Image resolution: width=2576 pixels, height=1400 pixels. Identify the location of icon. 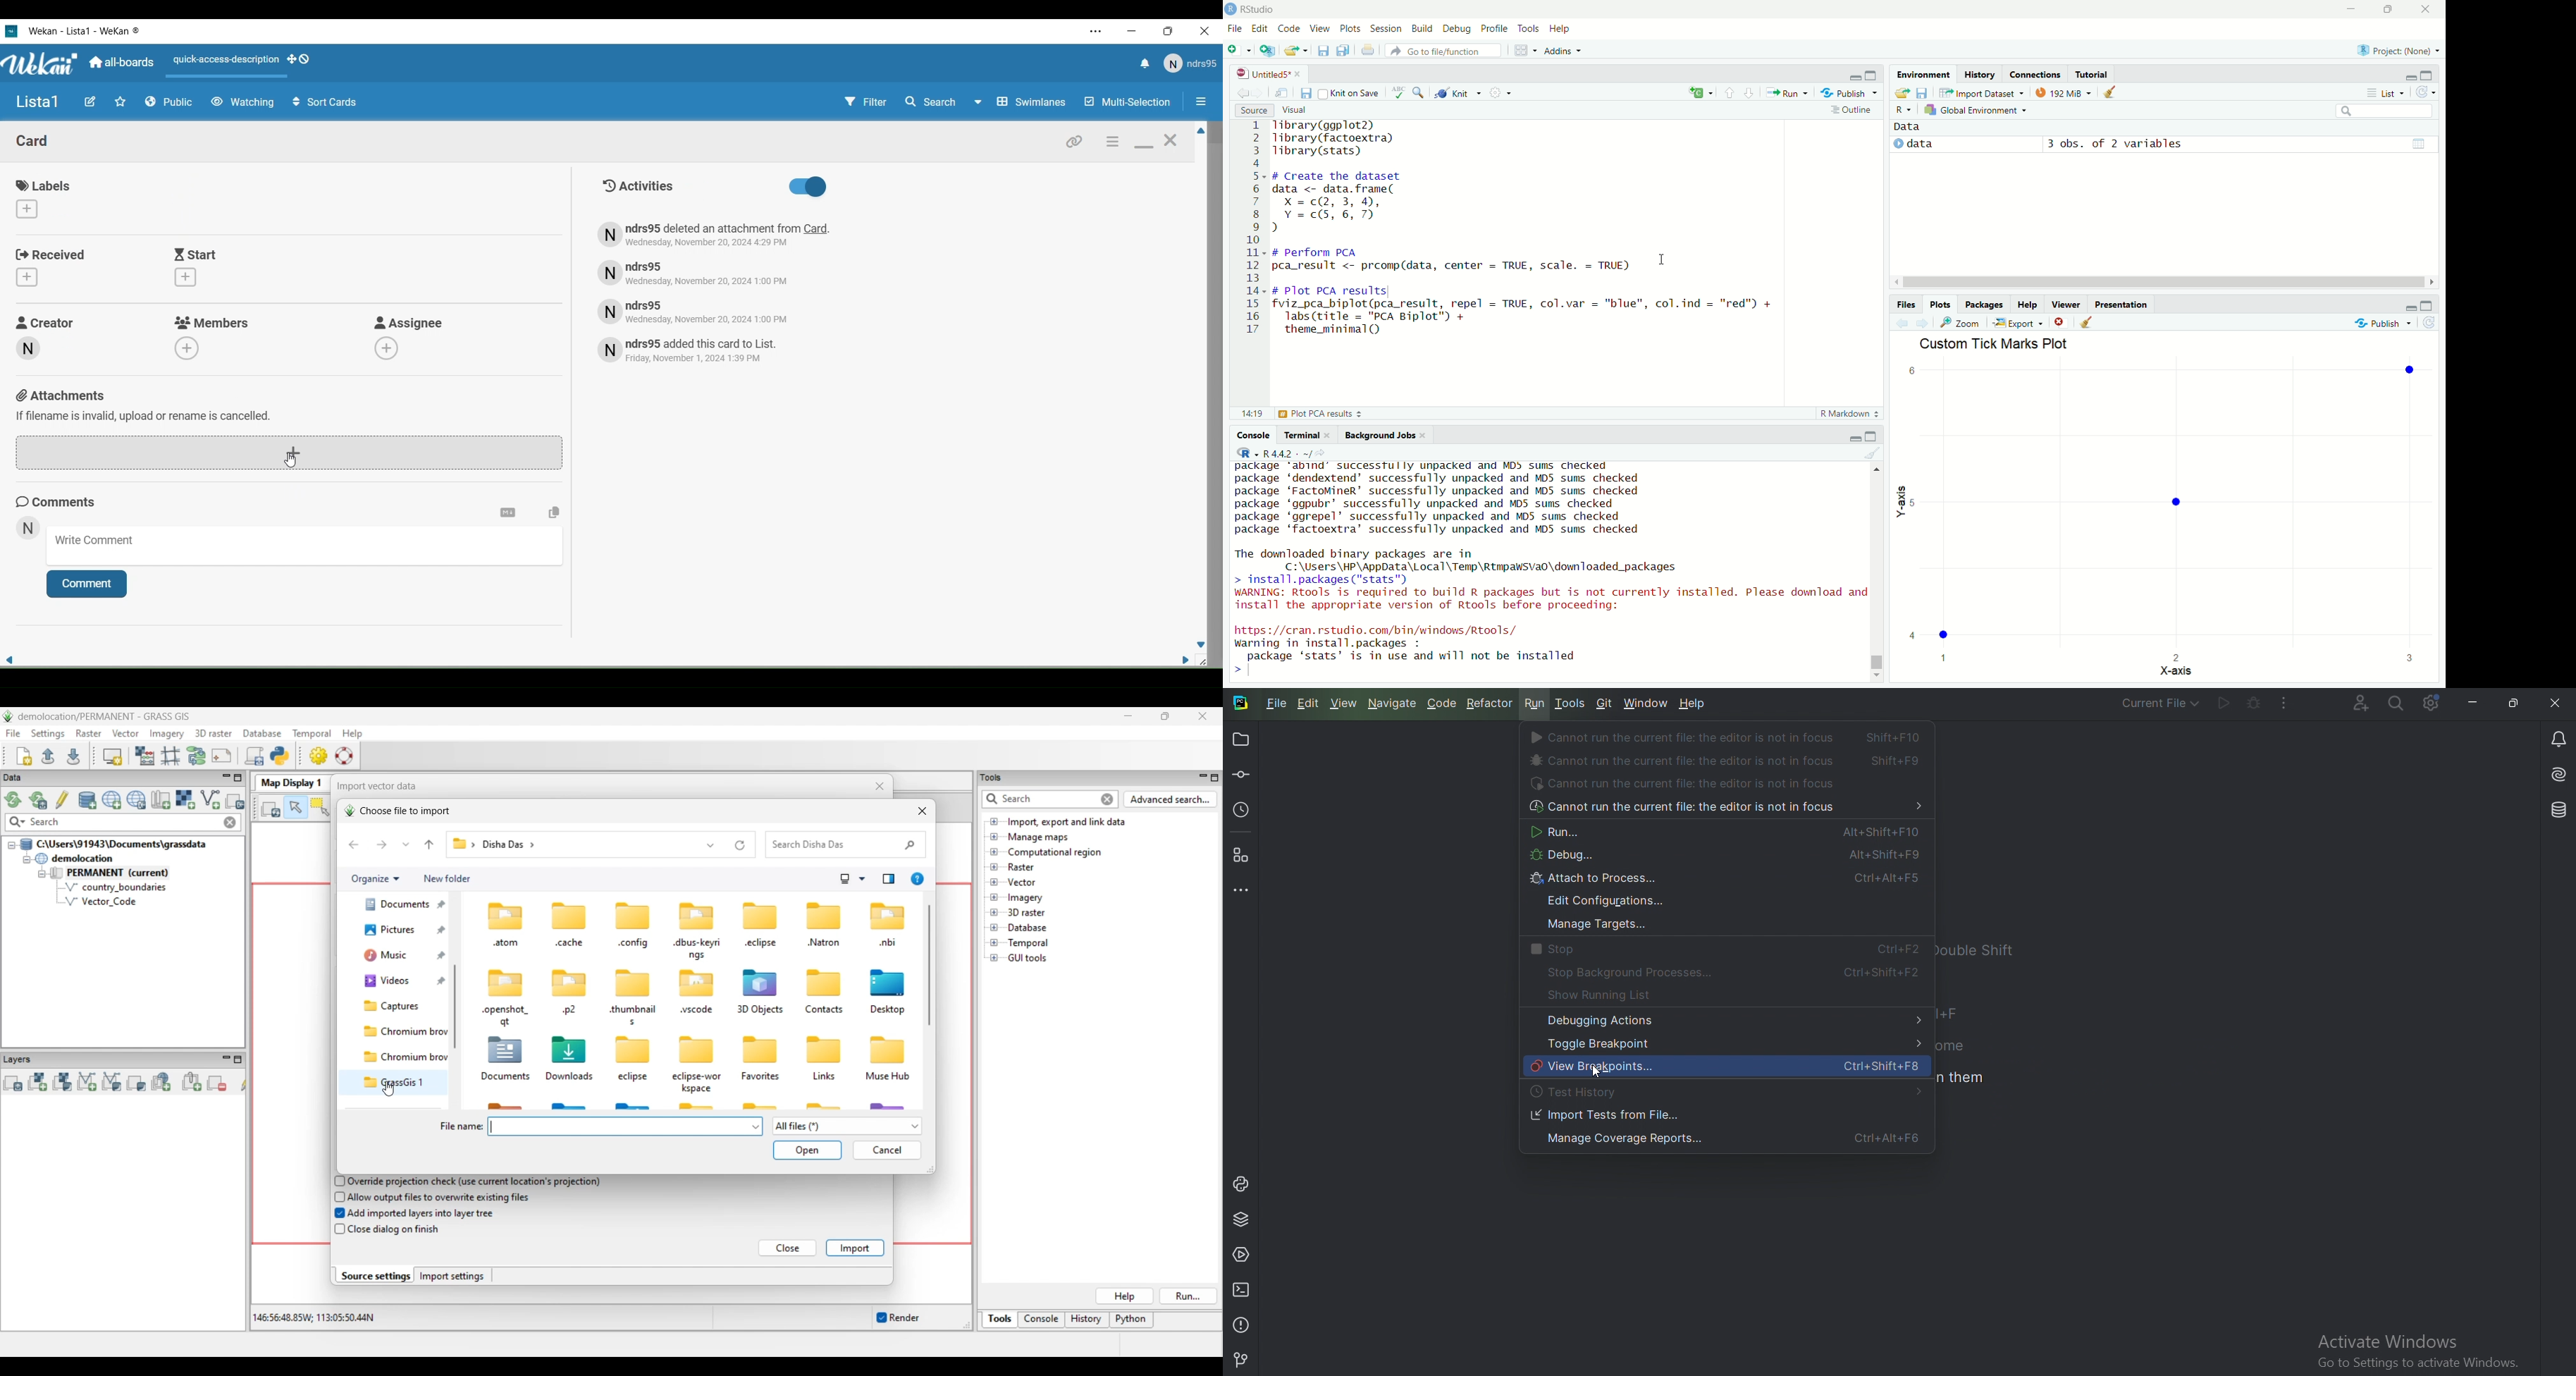
(762, 982).